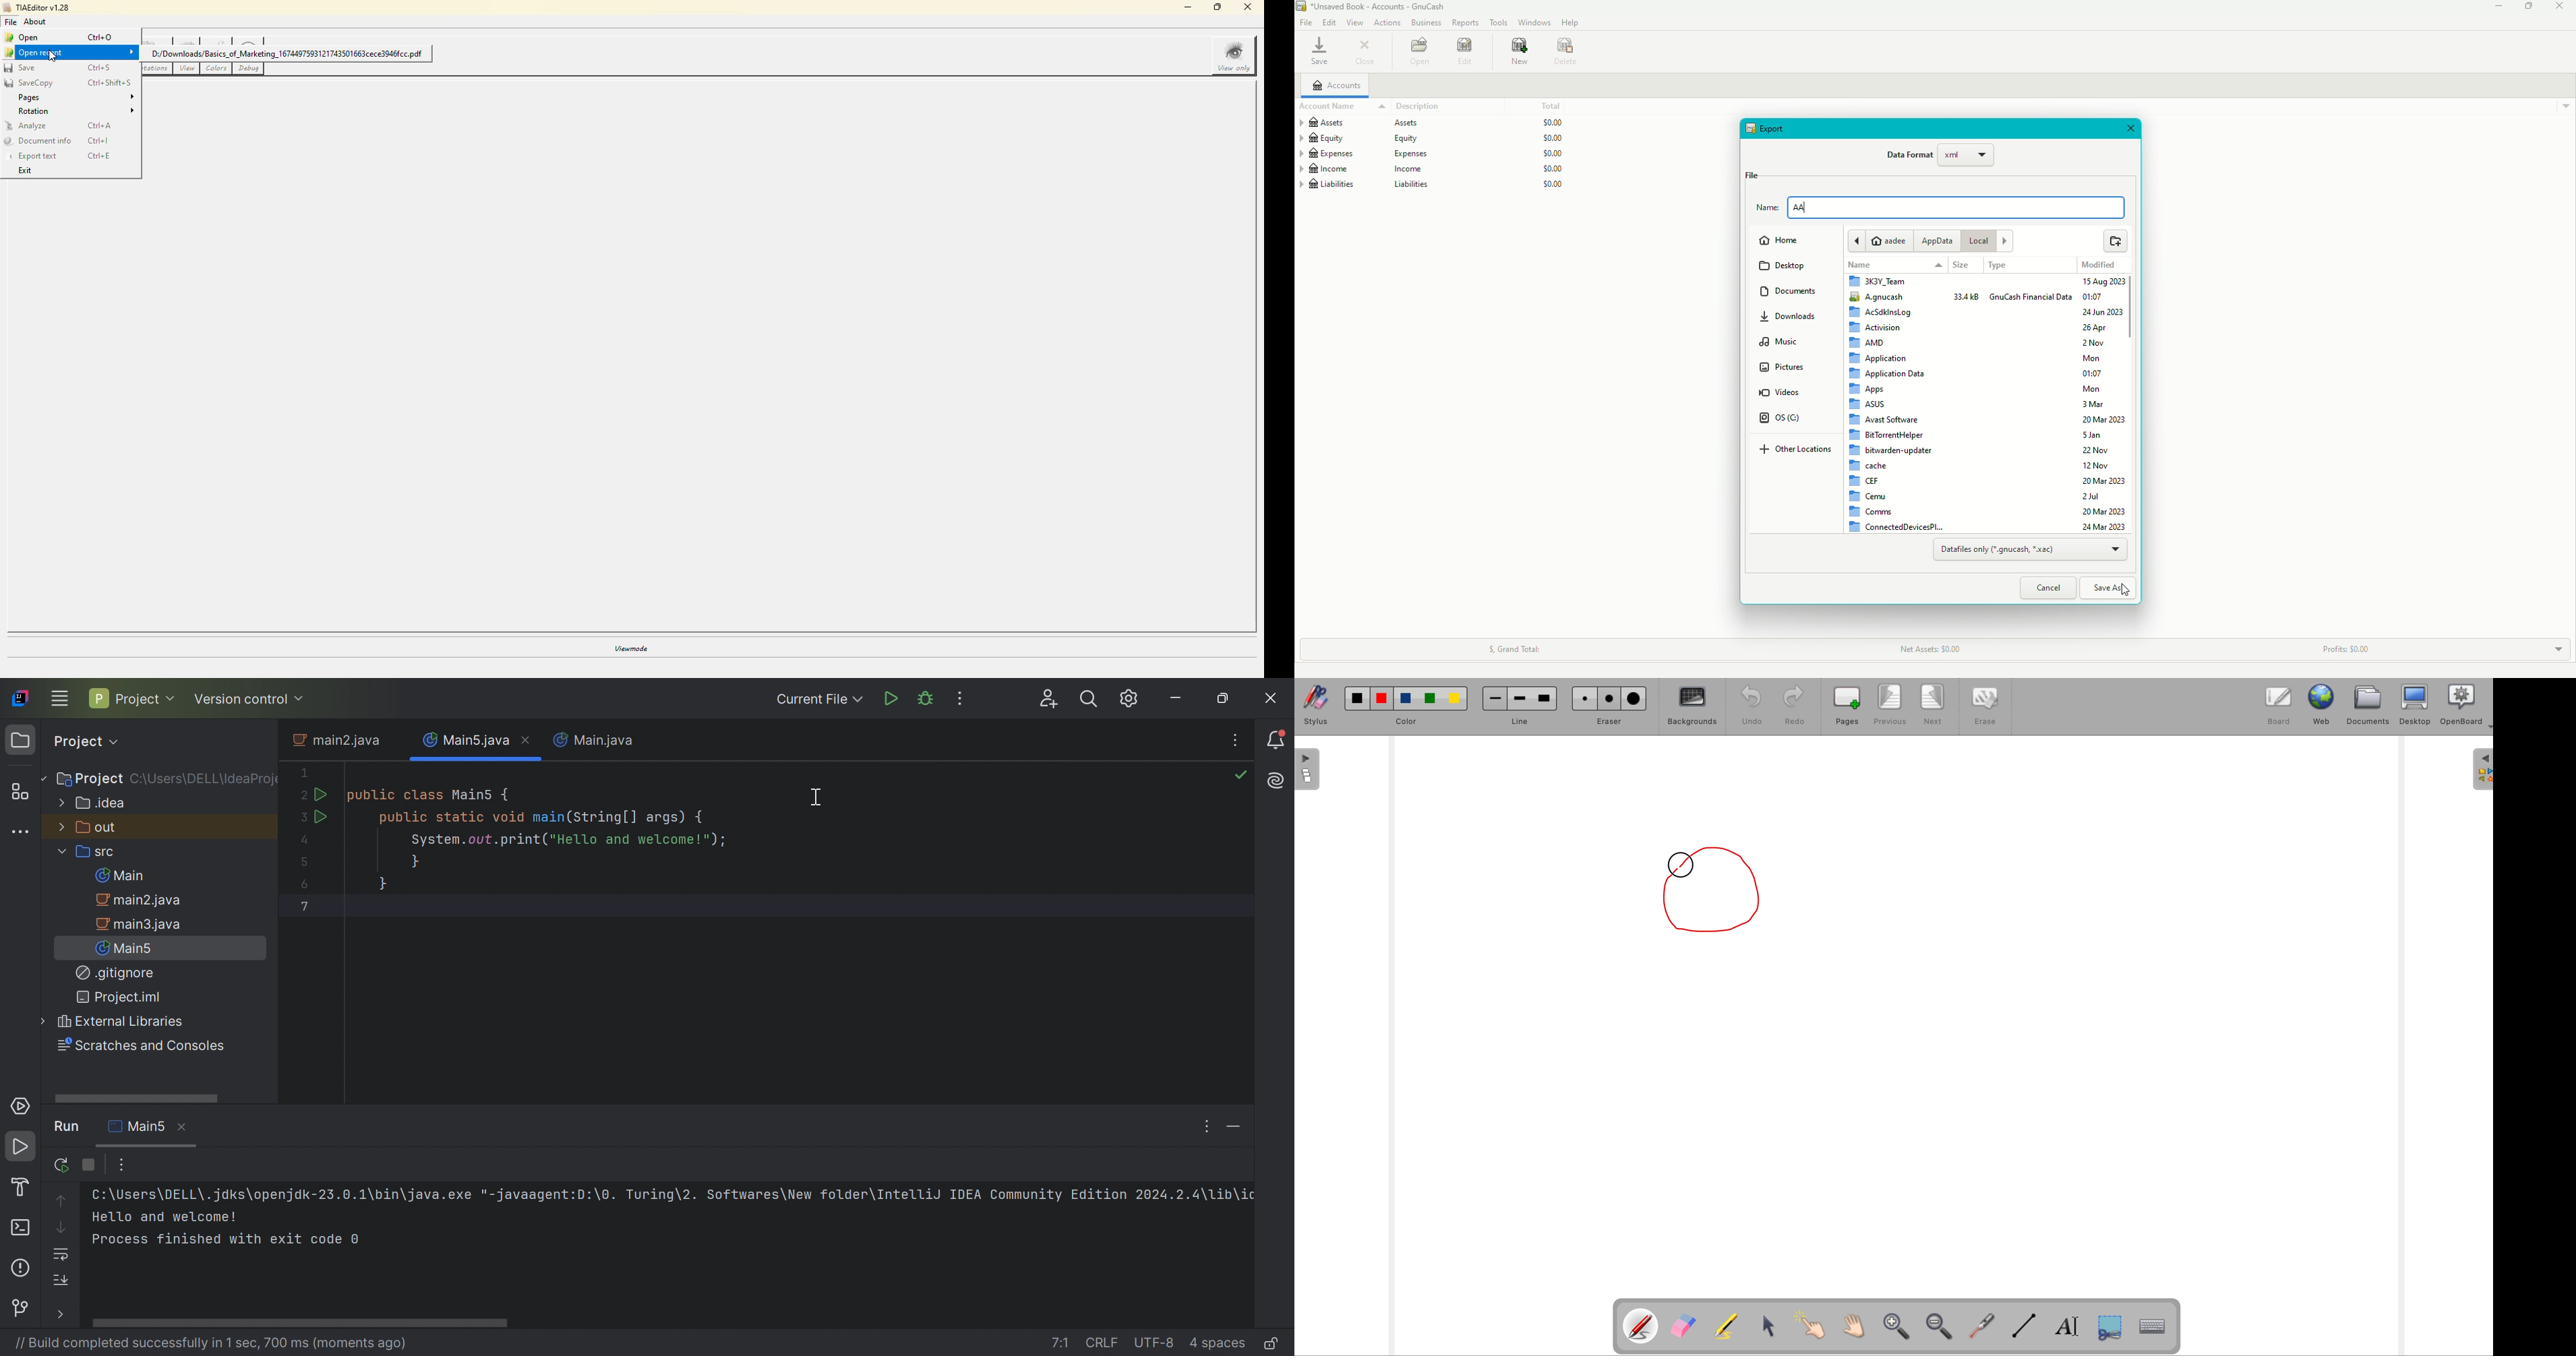 Image resolution: width=2576 pixels, height=1372 pixels. I want to click on Terminal, so click(24, 1229).